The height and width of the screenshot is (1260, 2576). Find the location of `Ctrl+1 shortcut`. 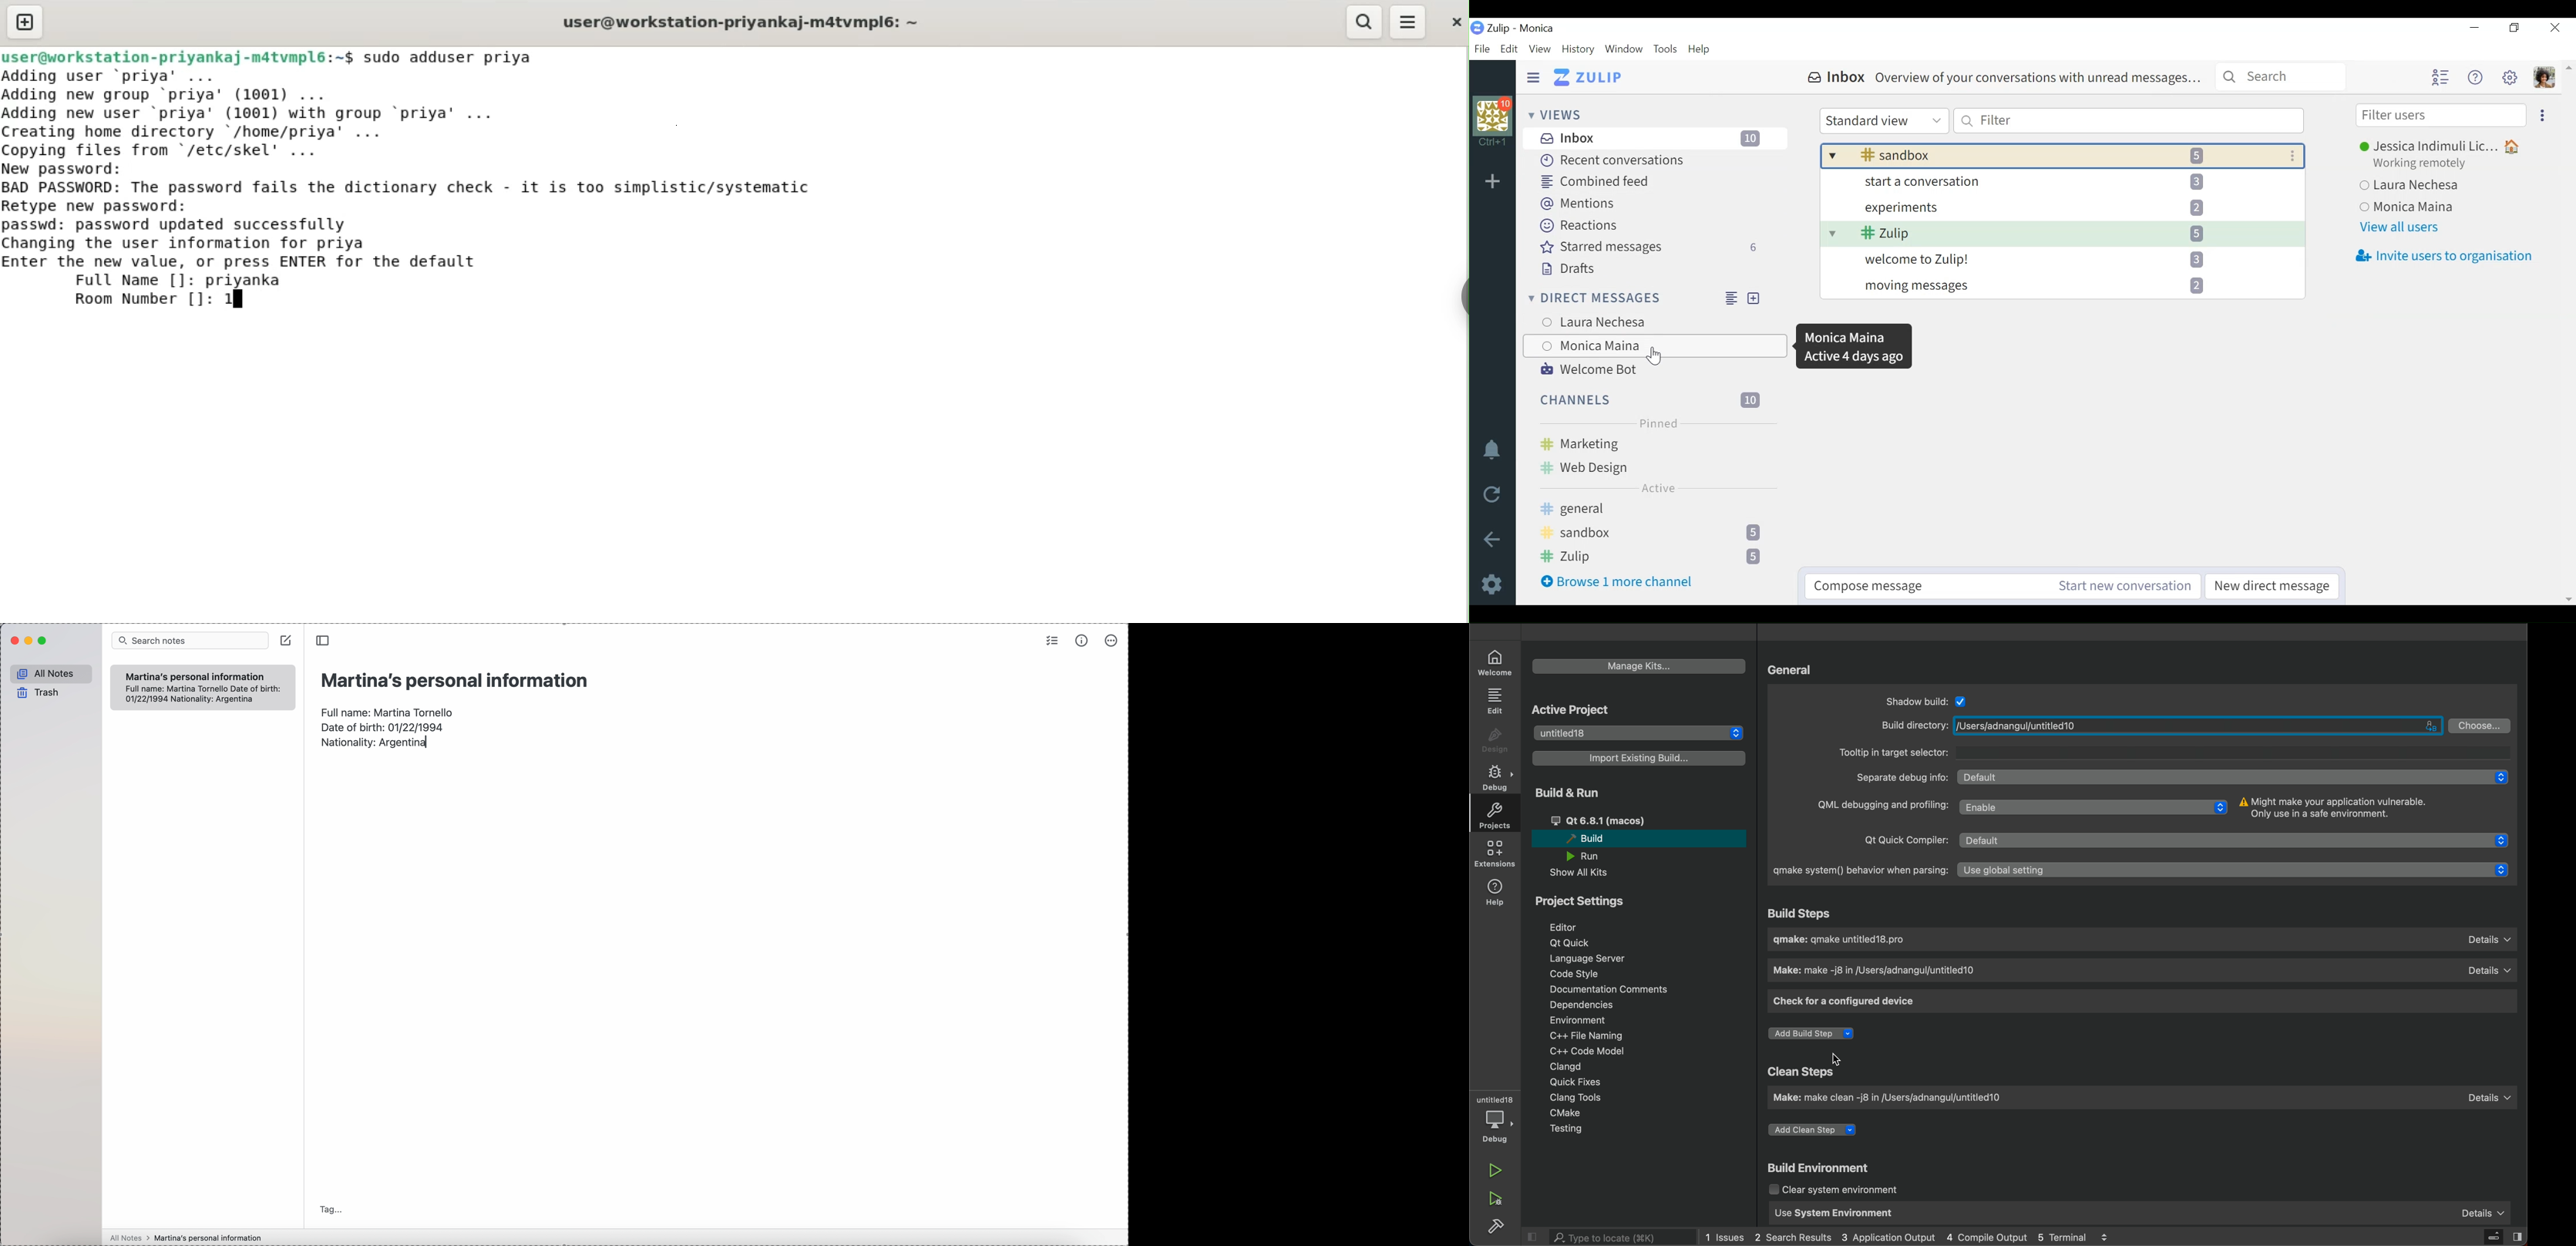

Ctrl+1 shortcut is located at coordinates (1493, 142).